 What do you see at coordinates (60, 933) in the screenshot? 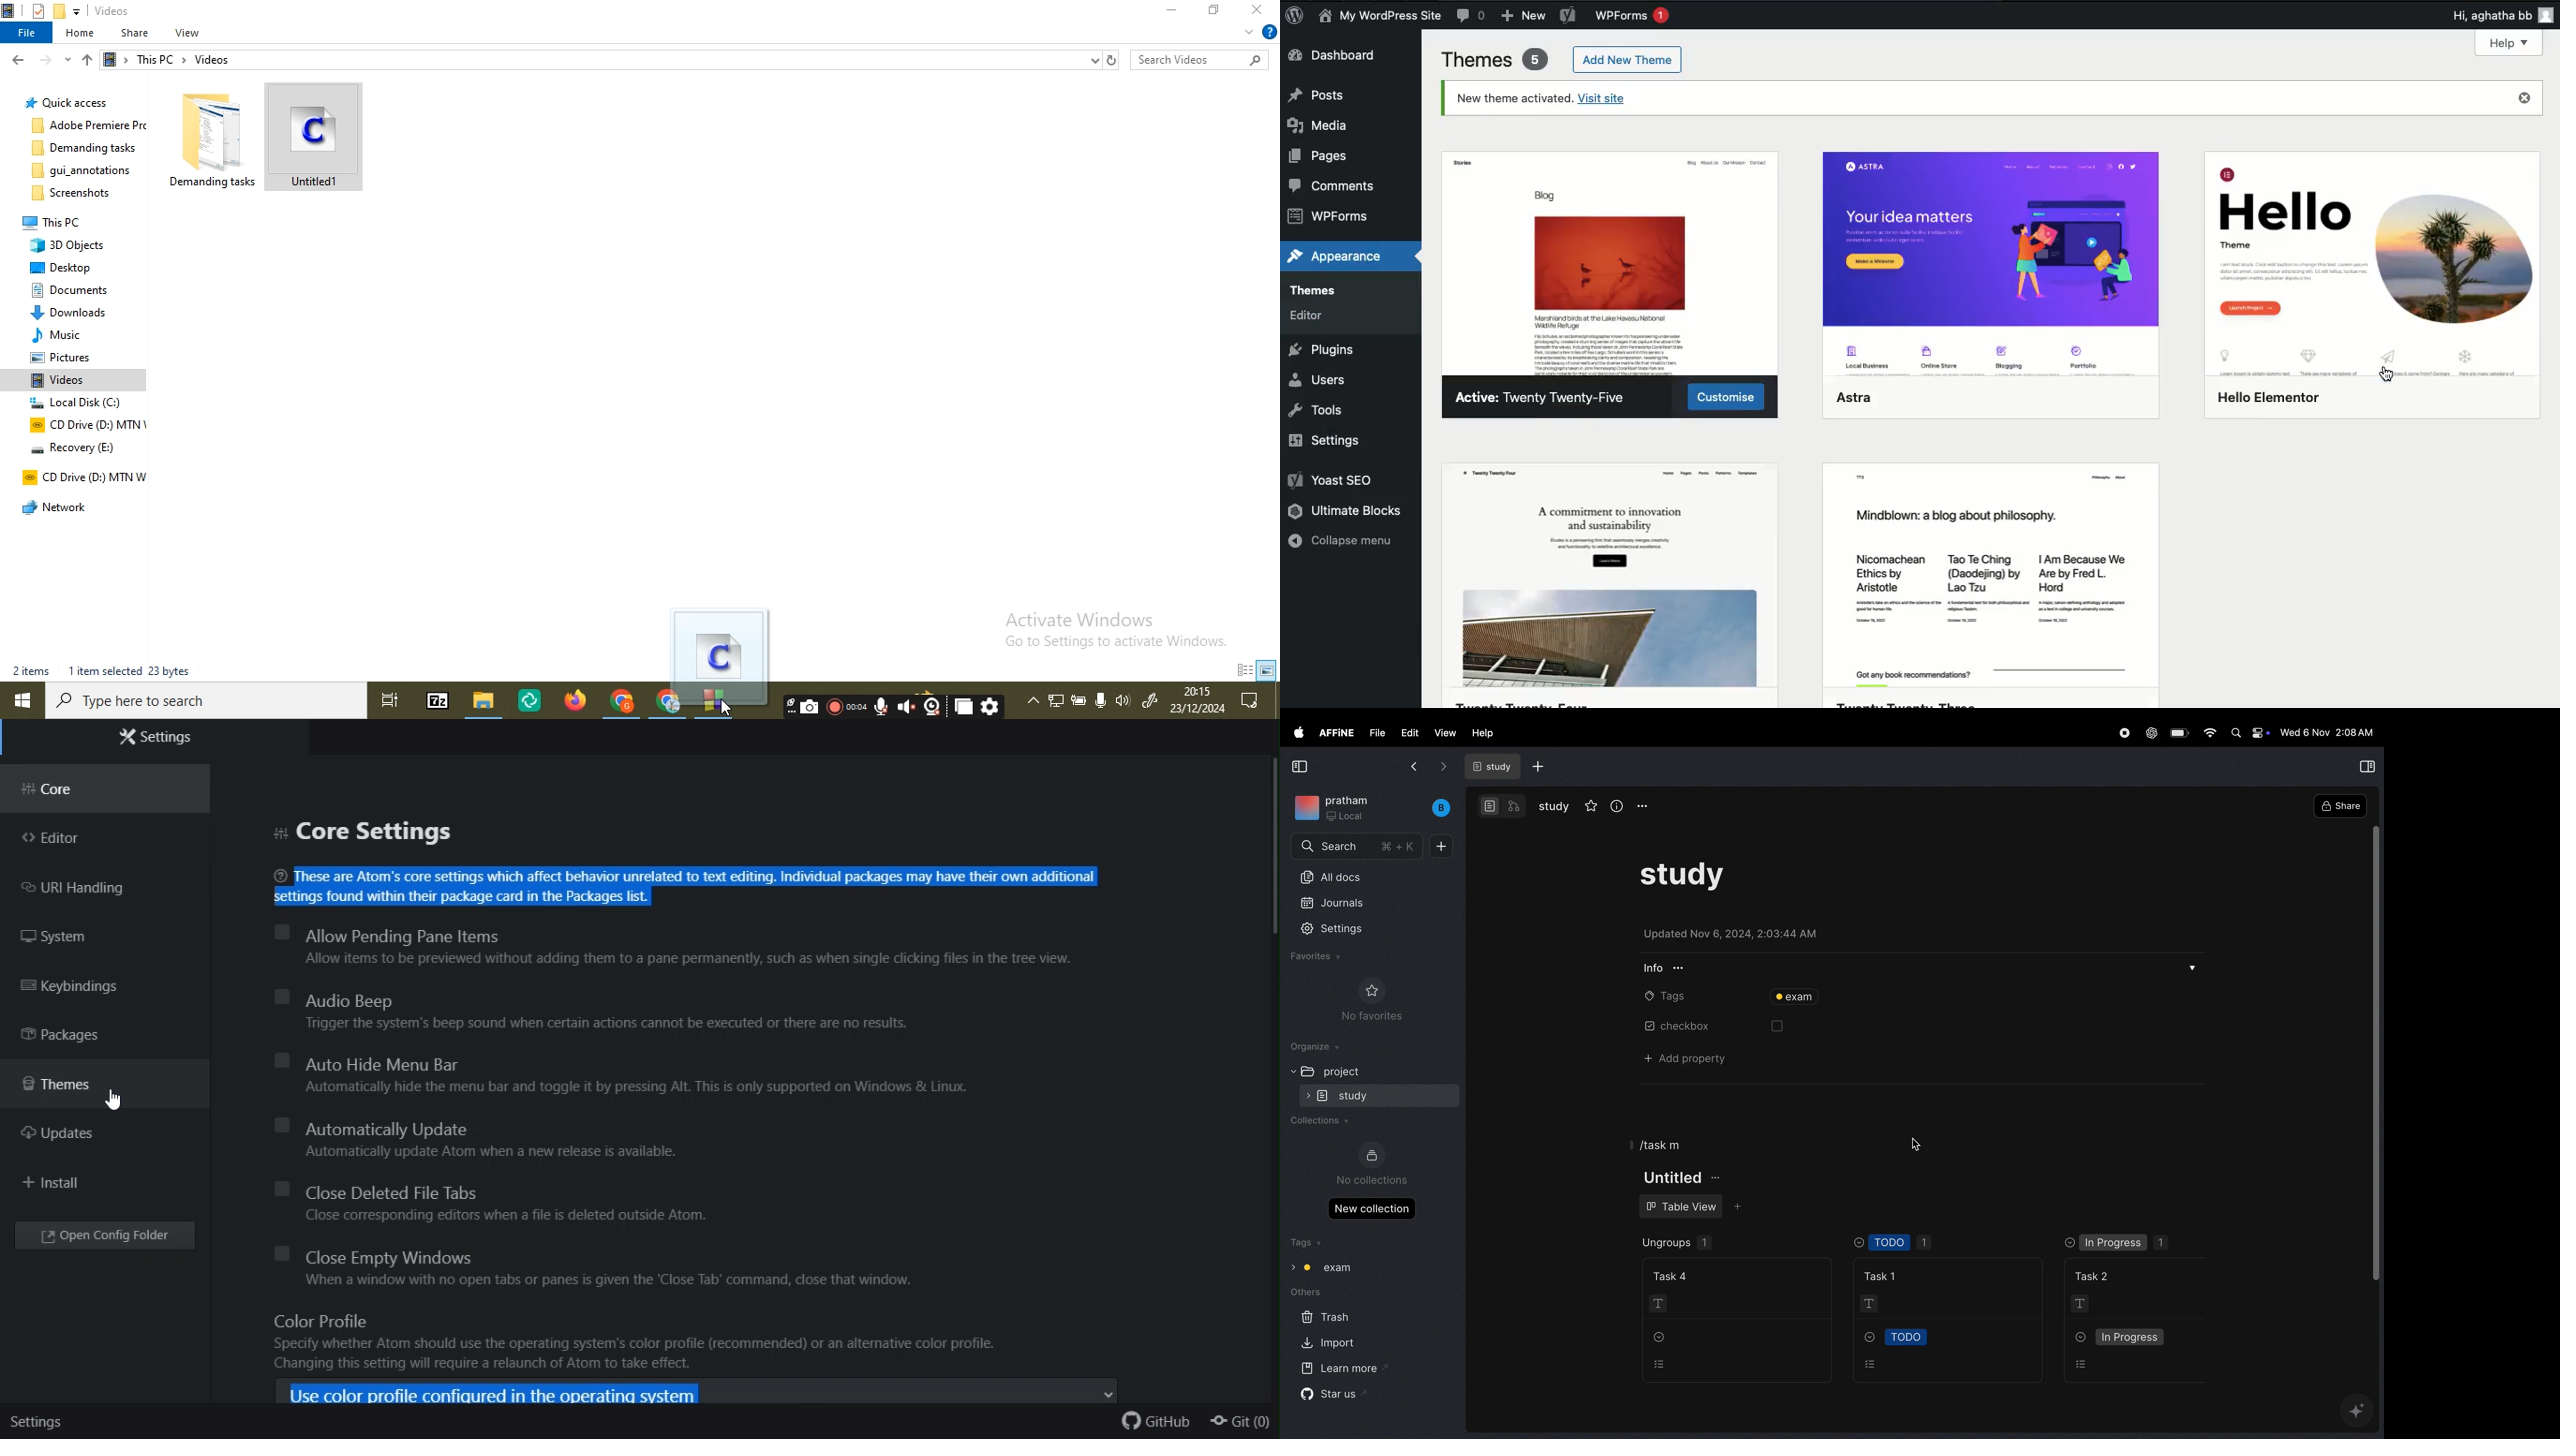
I see `FREE TRIAL EXPIREDsystem` at bounding box center [60, 933].